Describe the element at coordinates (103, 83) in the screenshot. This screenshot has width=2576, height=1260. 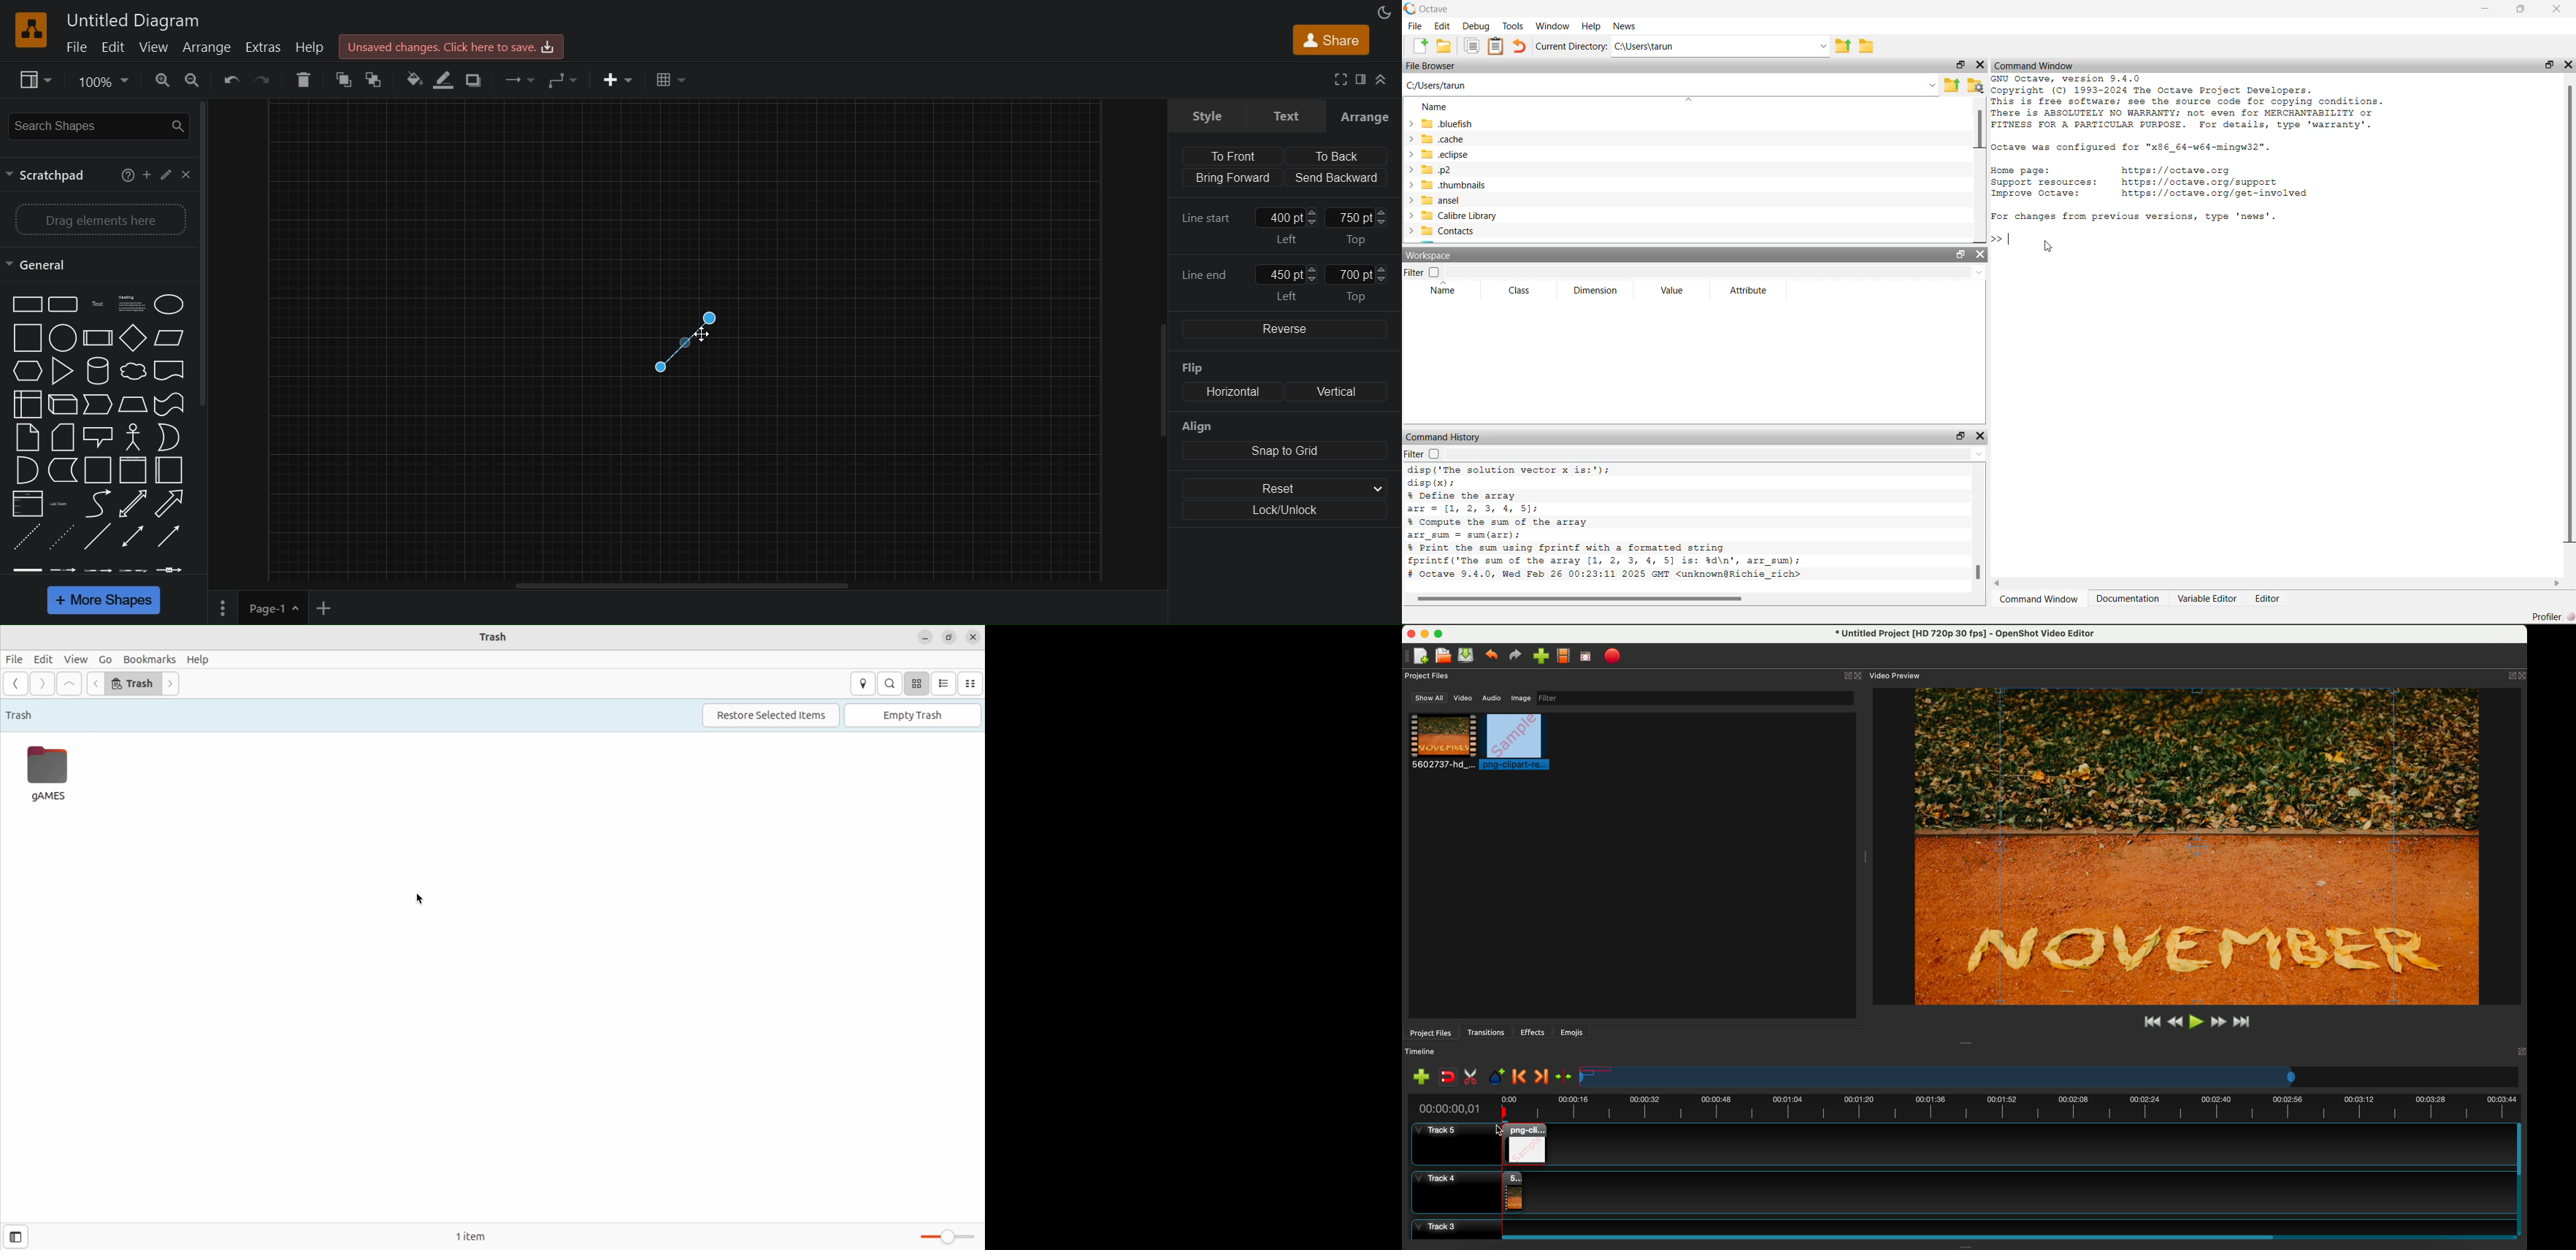
I see `100%` at that location.